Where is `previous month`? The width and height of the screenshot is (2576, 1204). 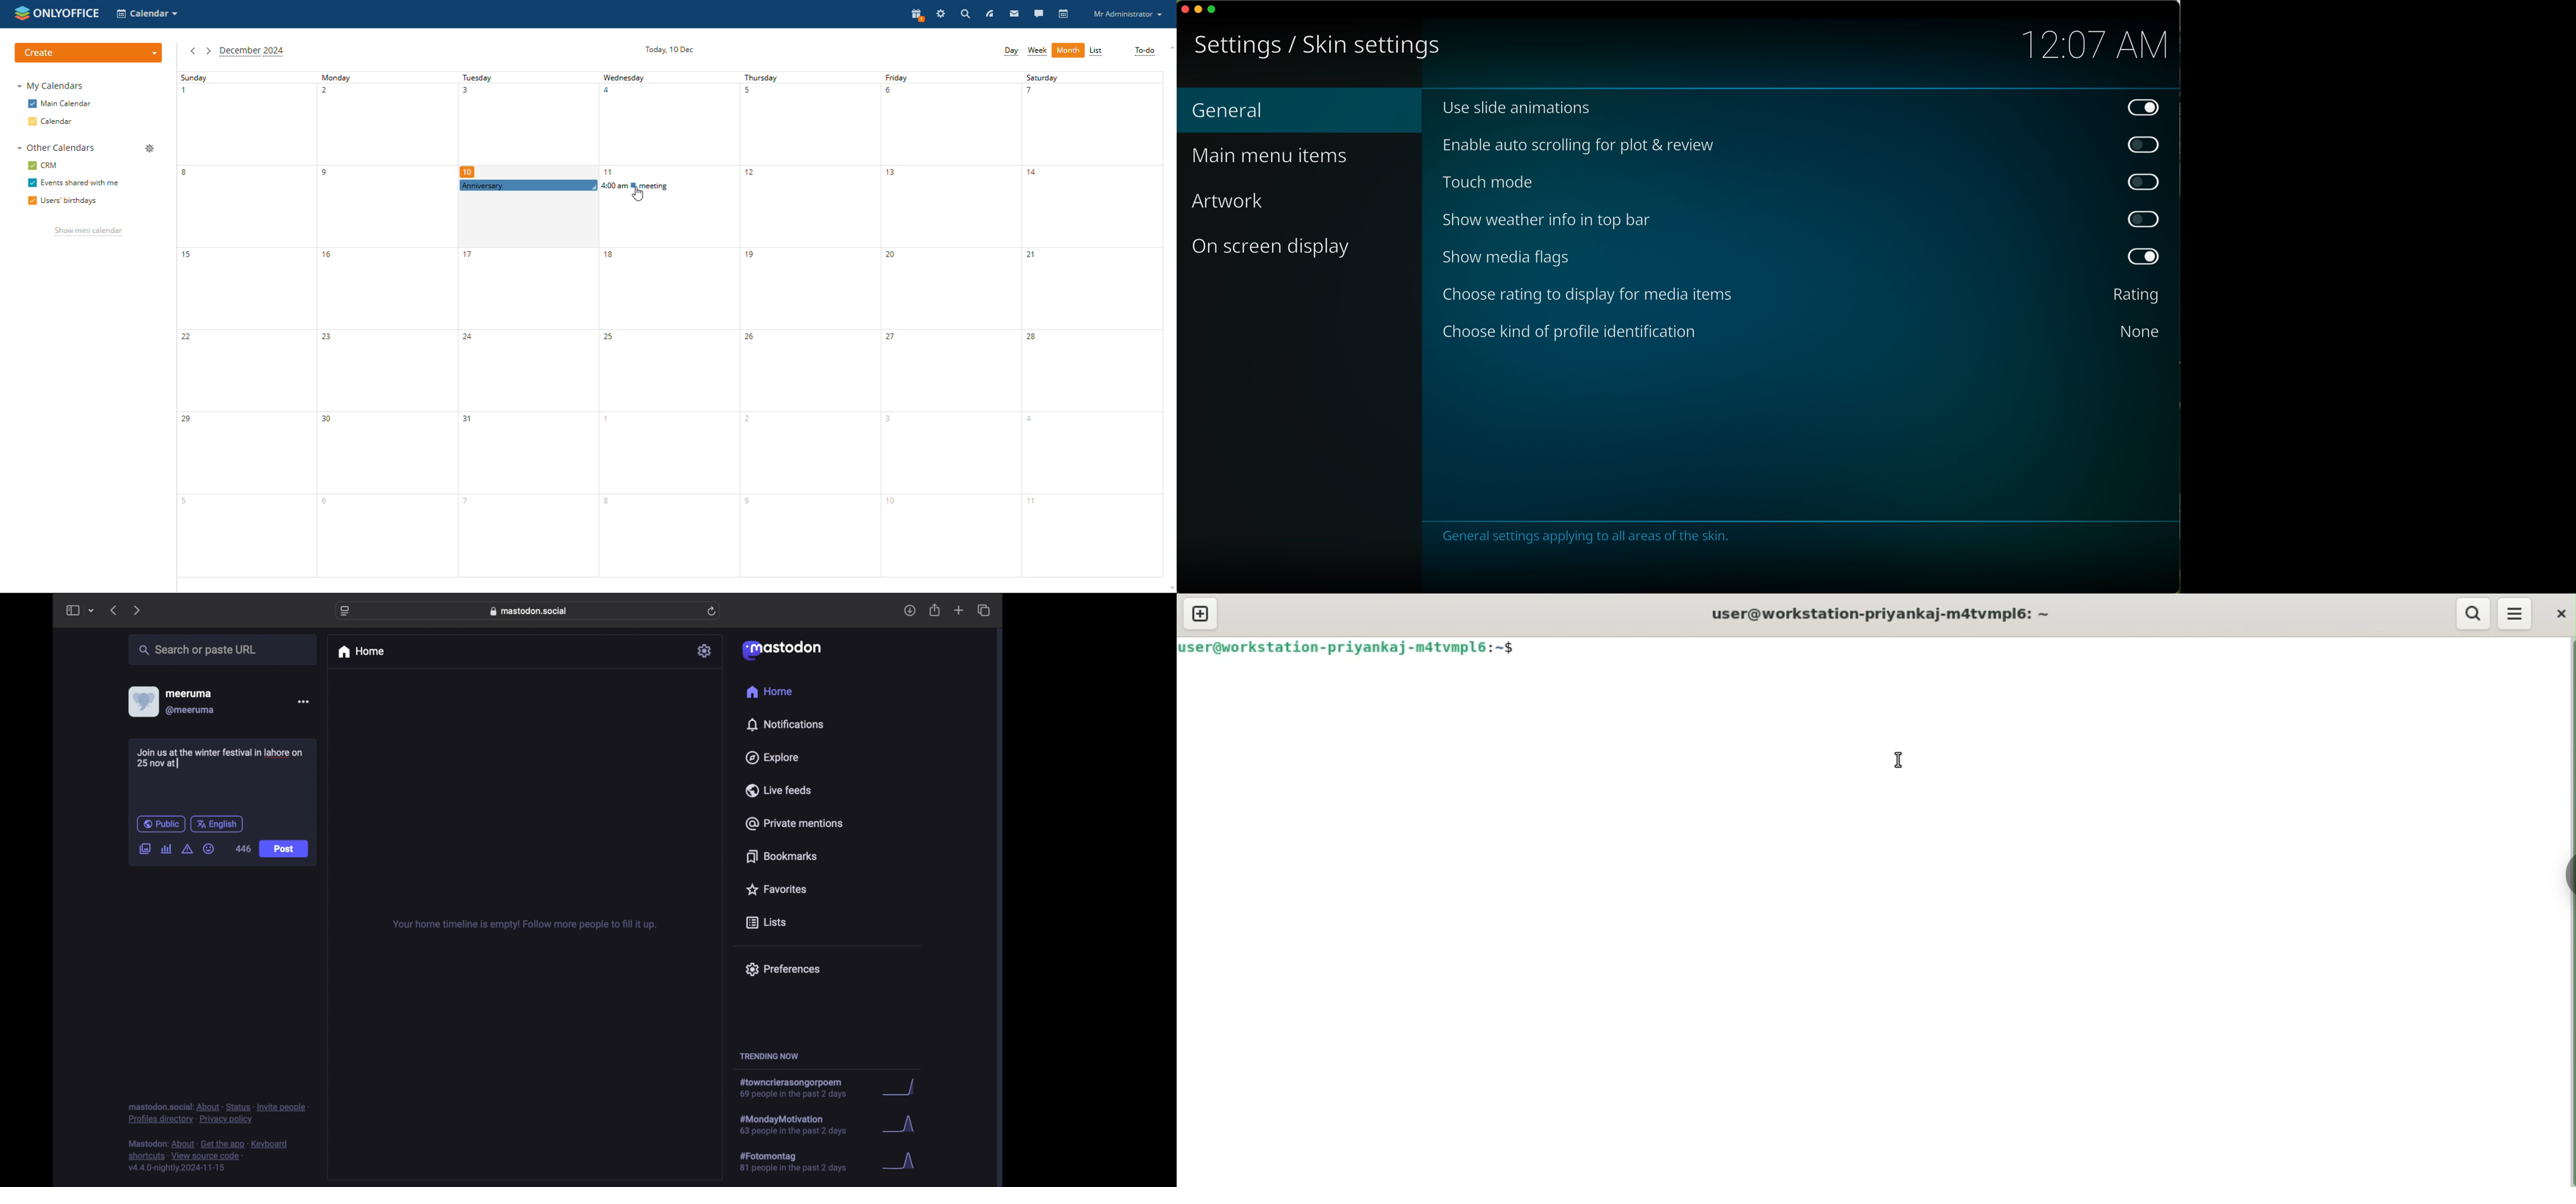 previous month is located at coordinates (192, 51).